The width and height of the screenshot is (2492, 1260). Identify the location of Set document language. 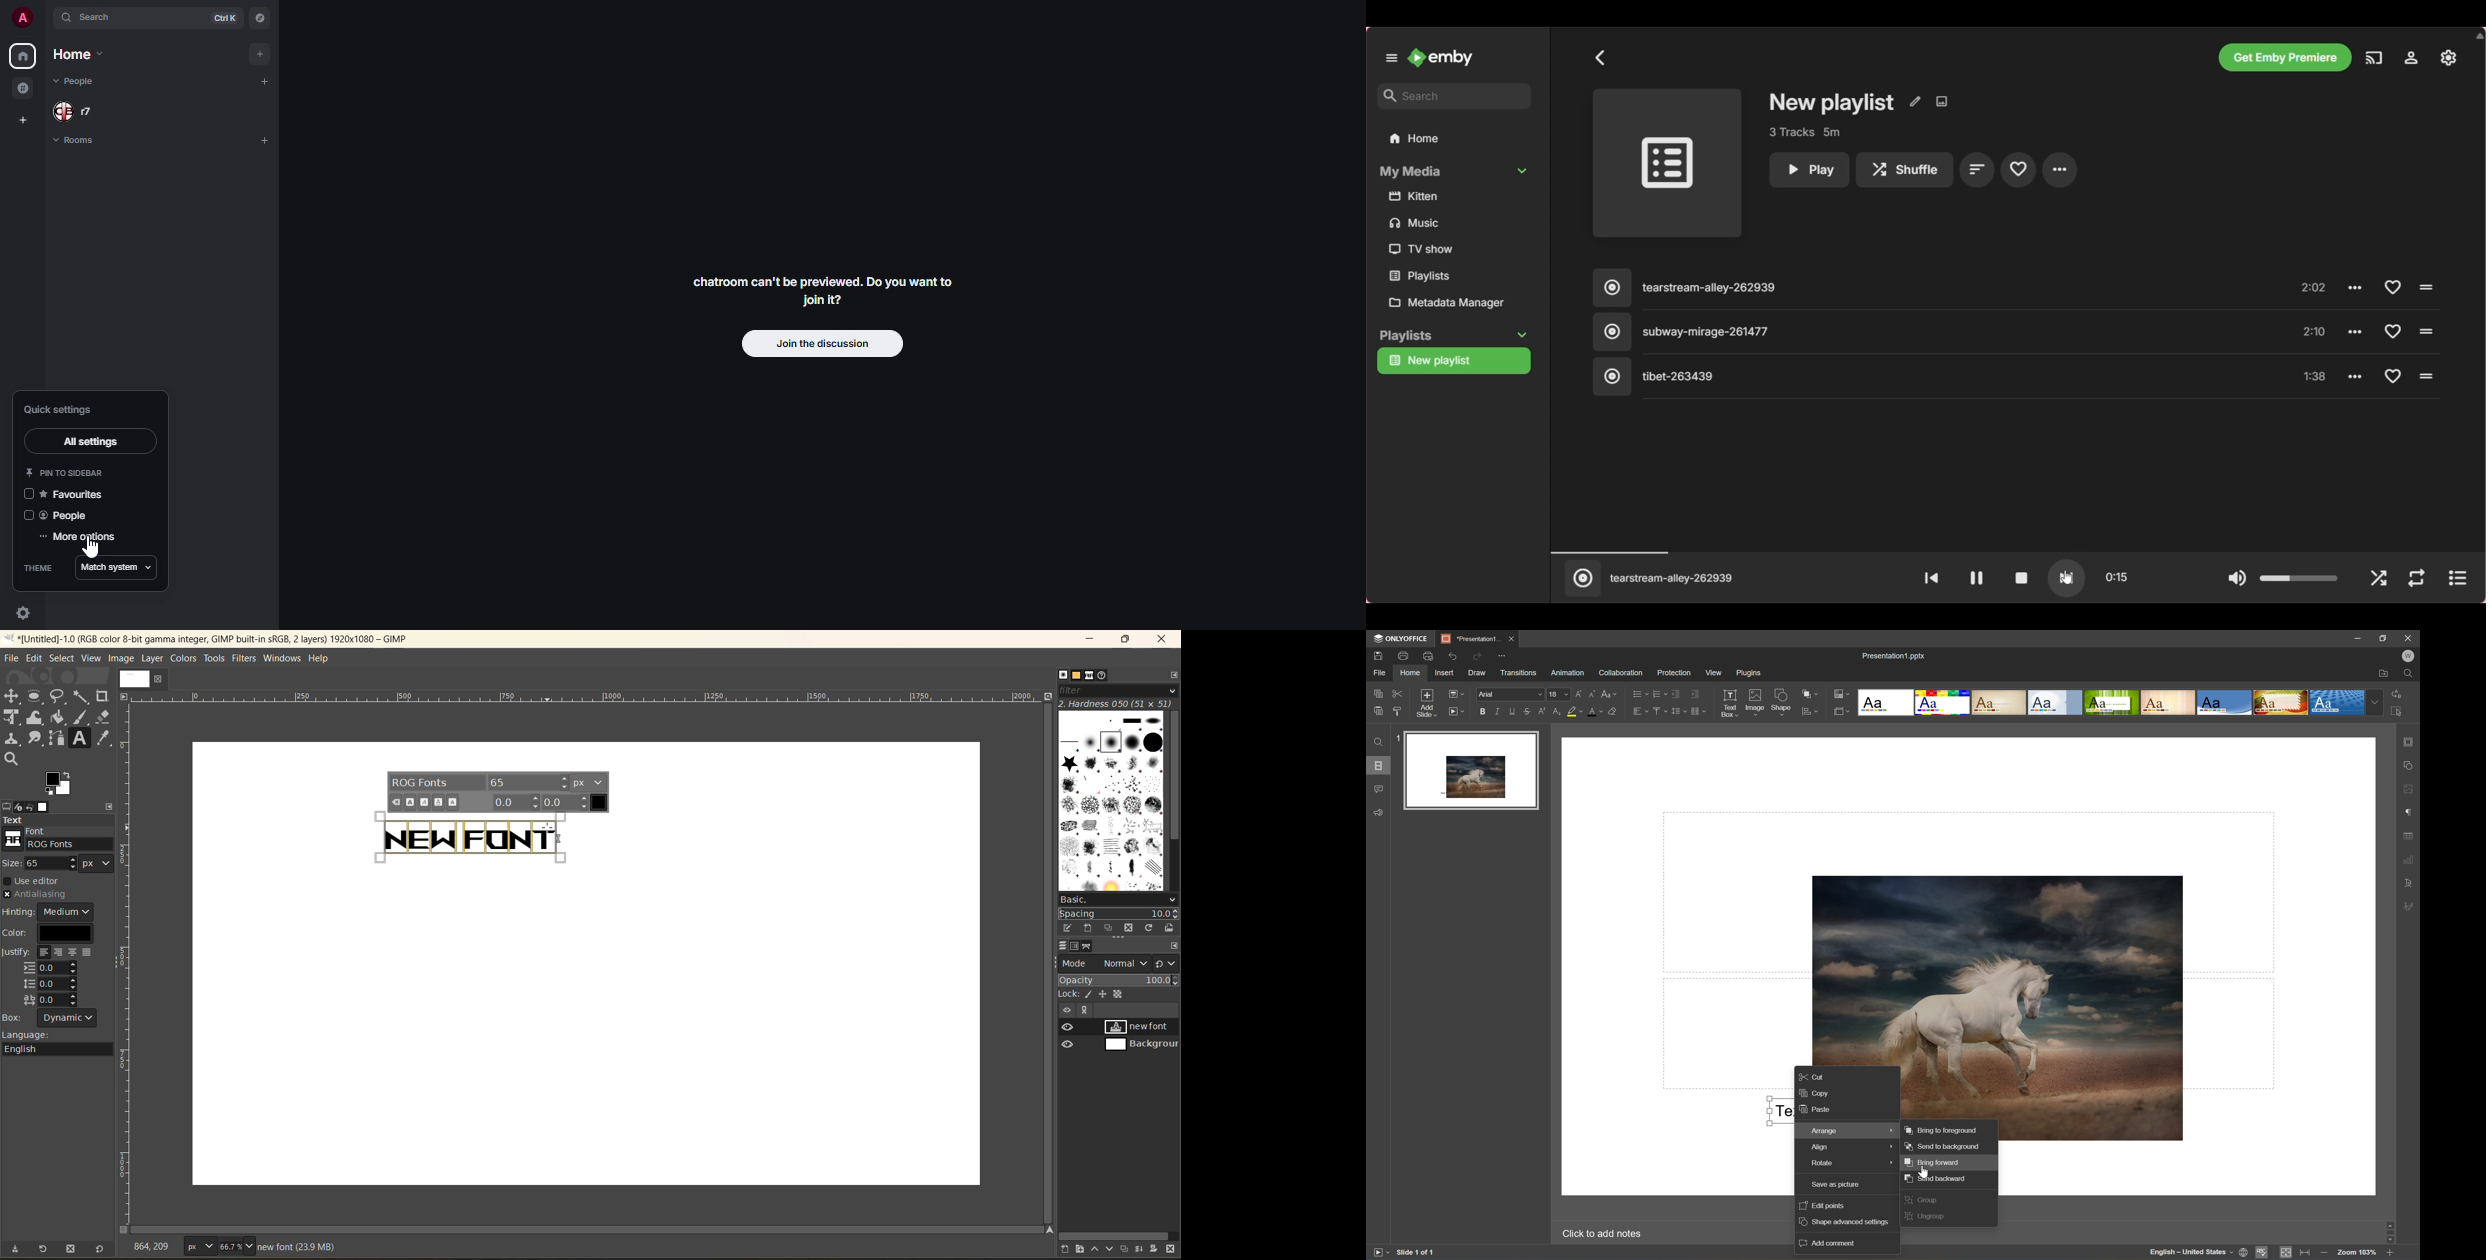
(2244, 1253).